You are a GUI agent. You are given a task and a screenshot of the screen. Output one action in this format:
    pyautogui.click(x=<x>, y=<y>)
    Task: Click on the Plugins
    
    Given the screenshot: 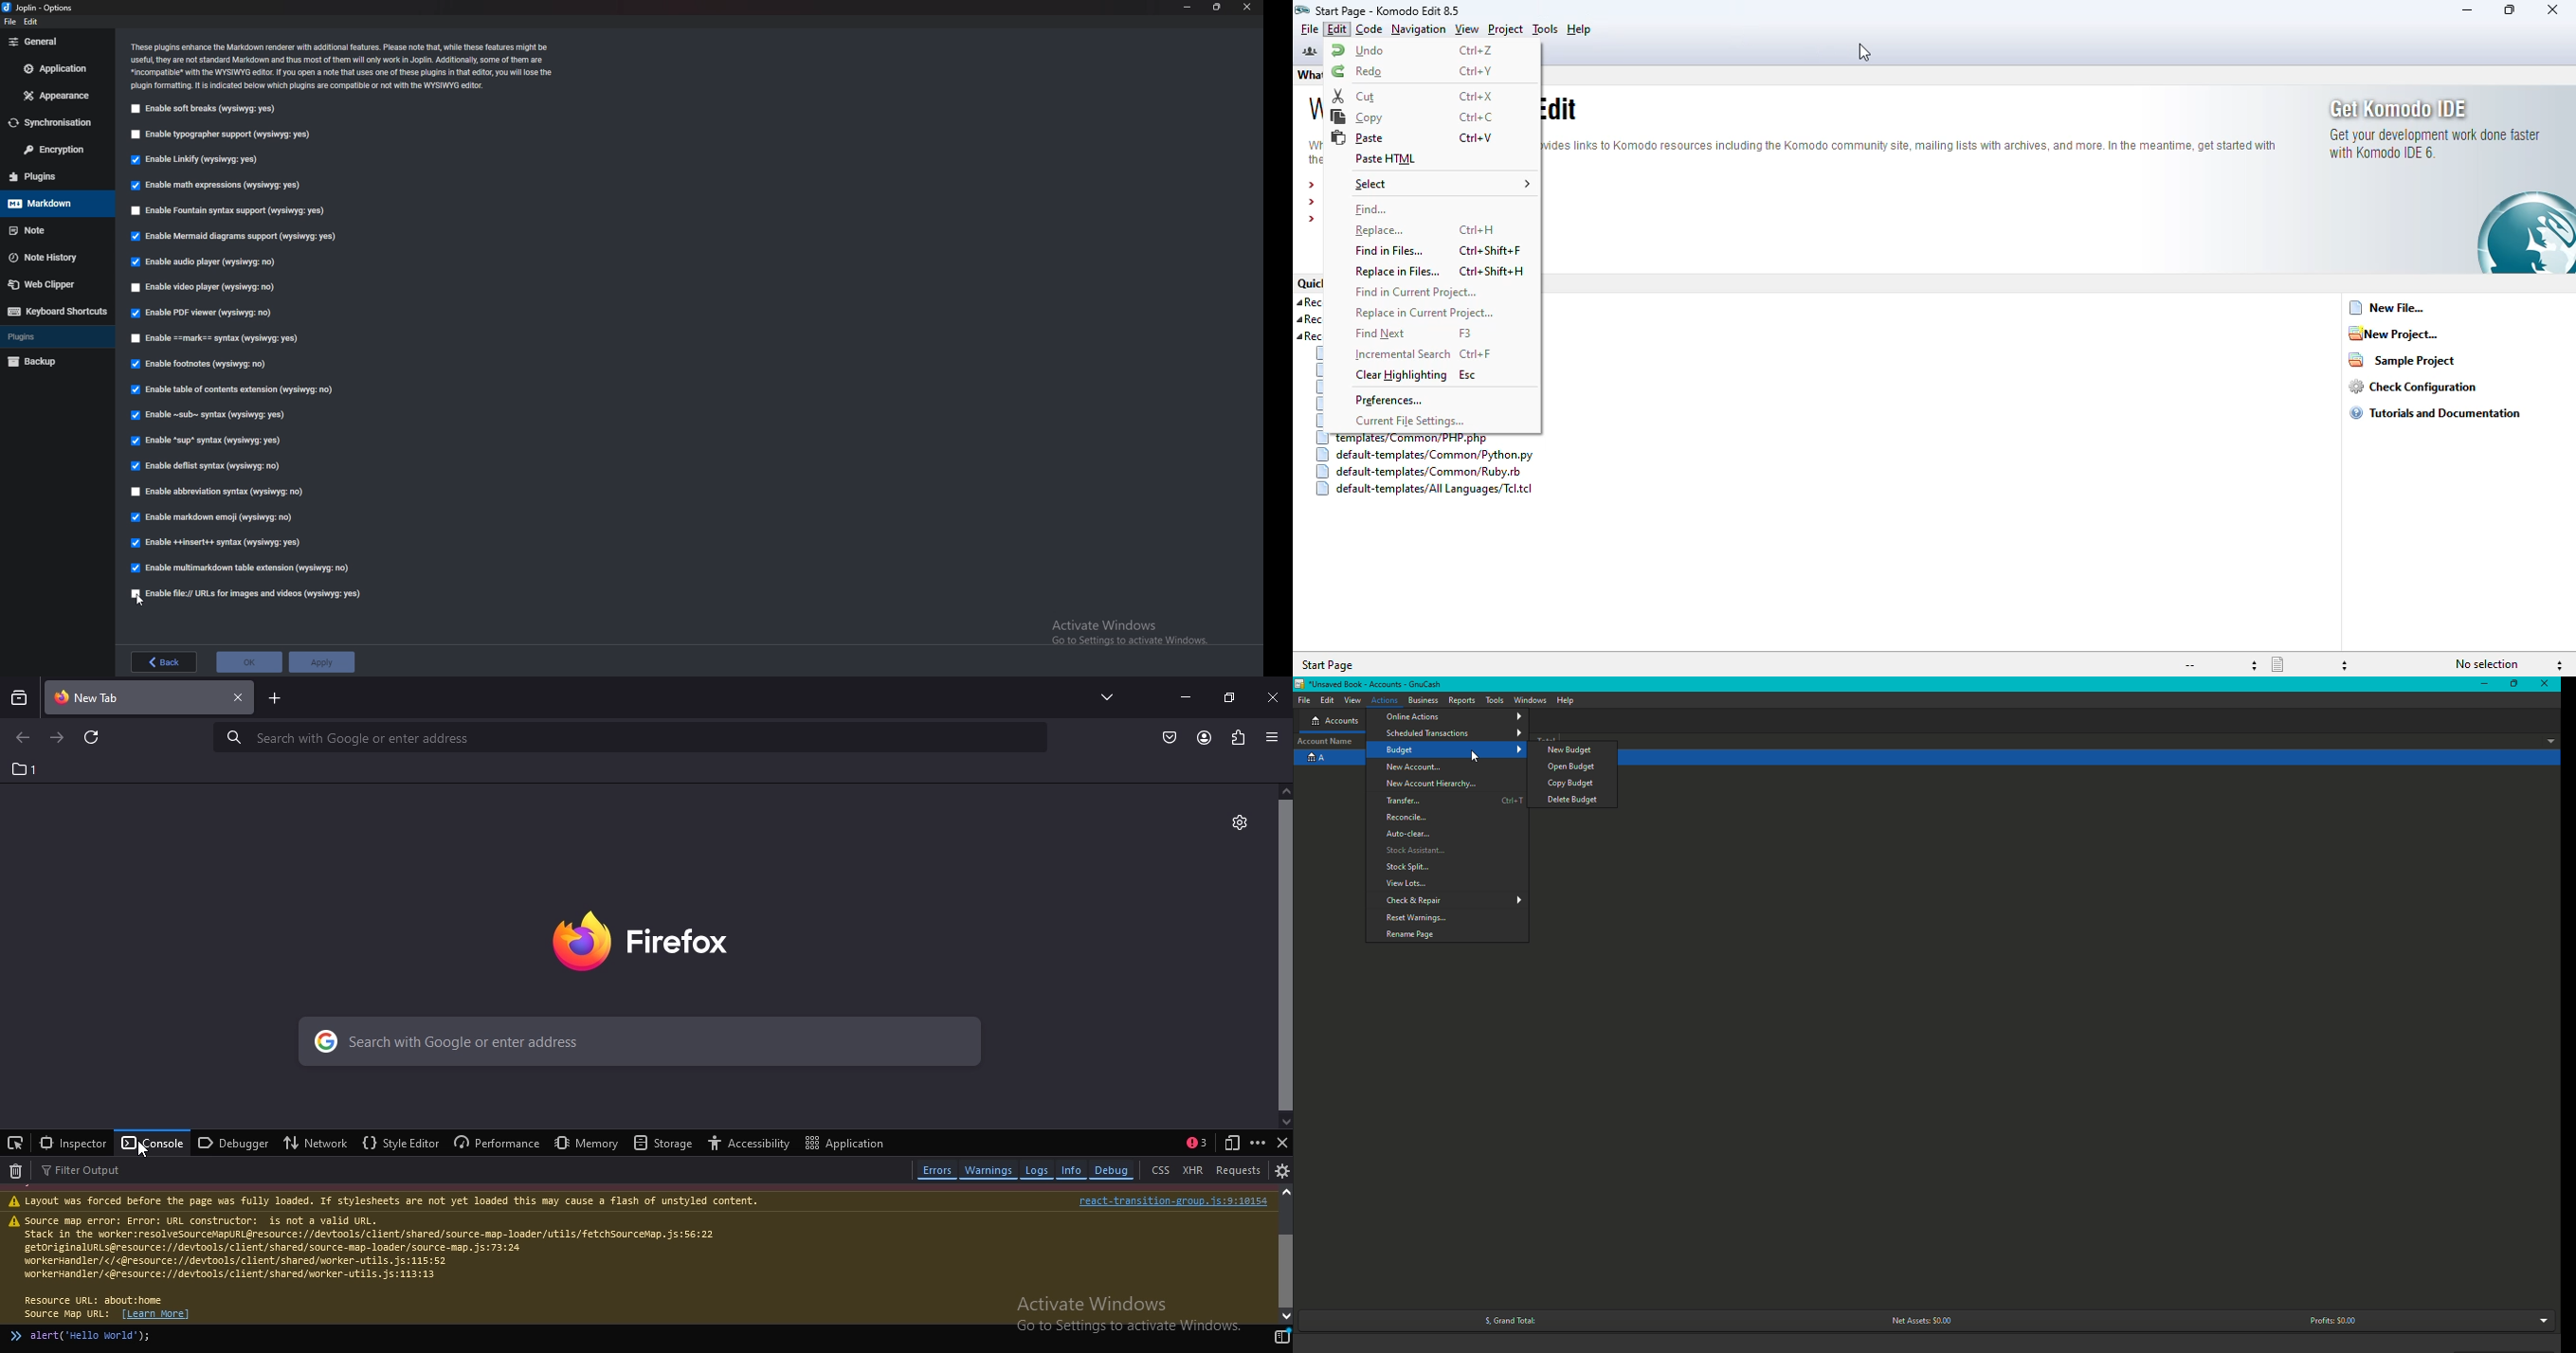 What is the action you would take?
    pyautogui.click(x=47, y=337)
    